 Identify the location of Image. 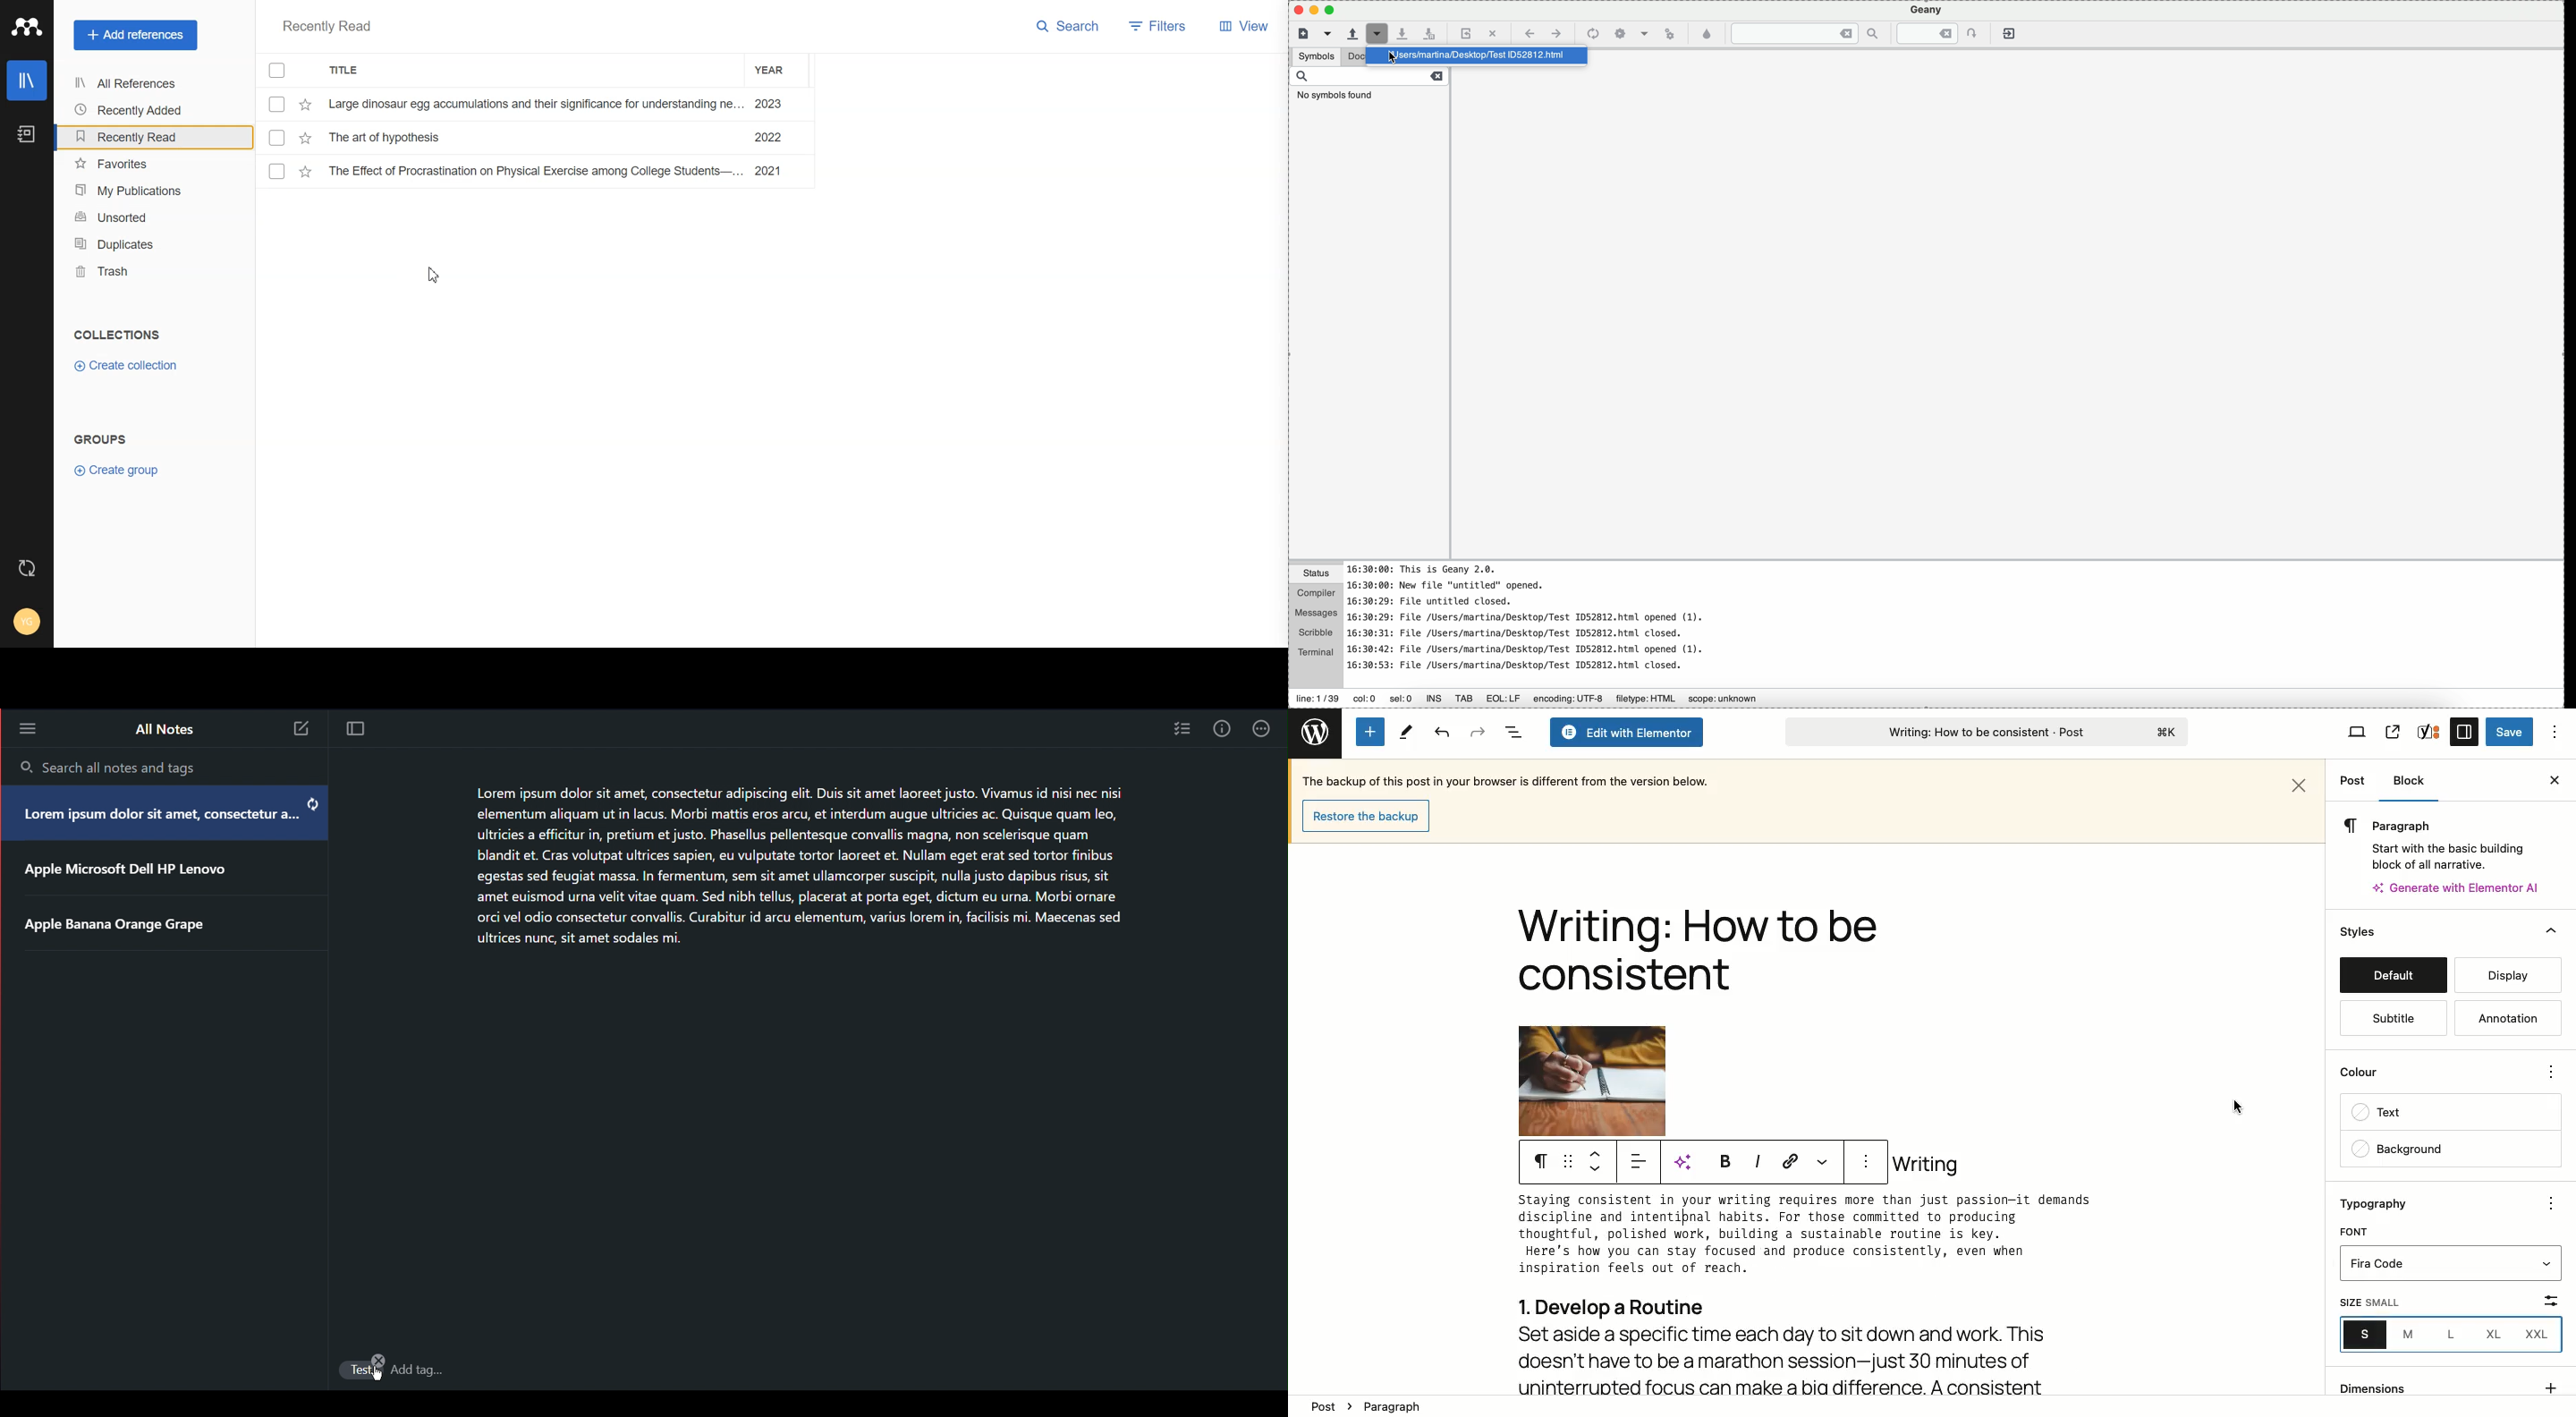
(1592, 1081).